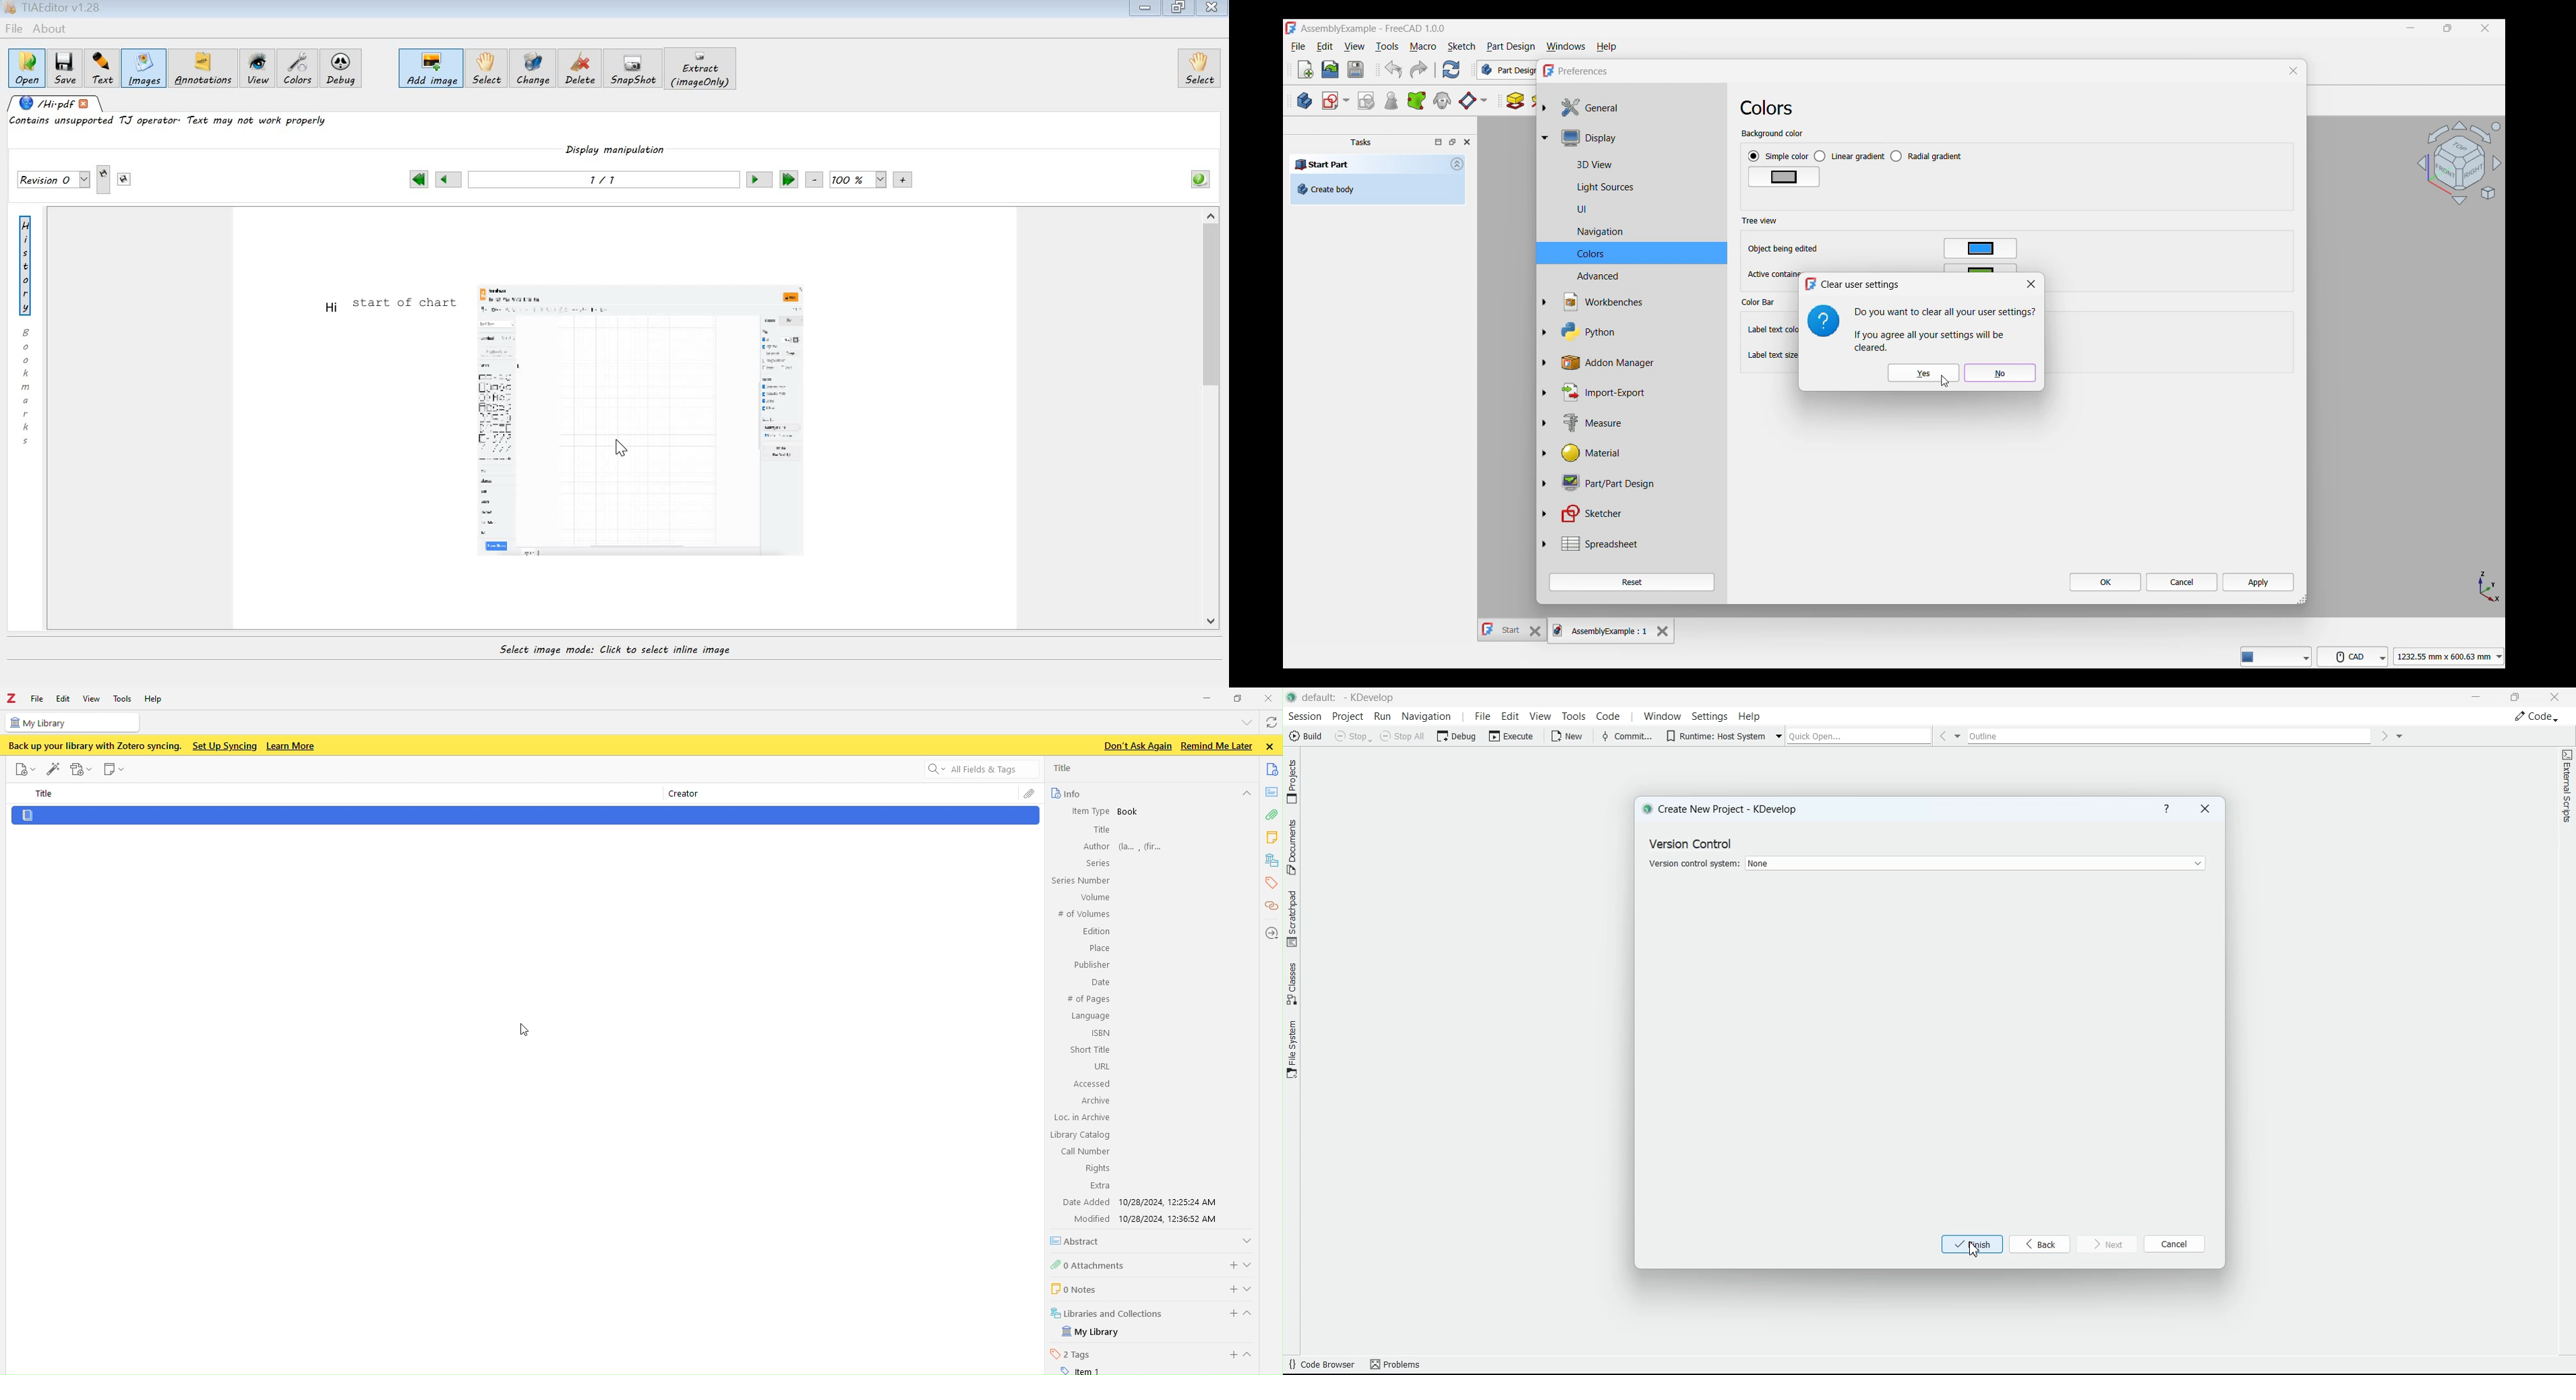  Describe the element at coordinates (1473, 101) in the screenshot. I see `Create a datum plane` at that location.